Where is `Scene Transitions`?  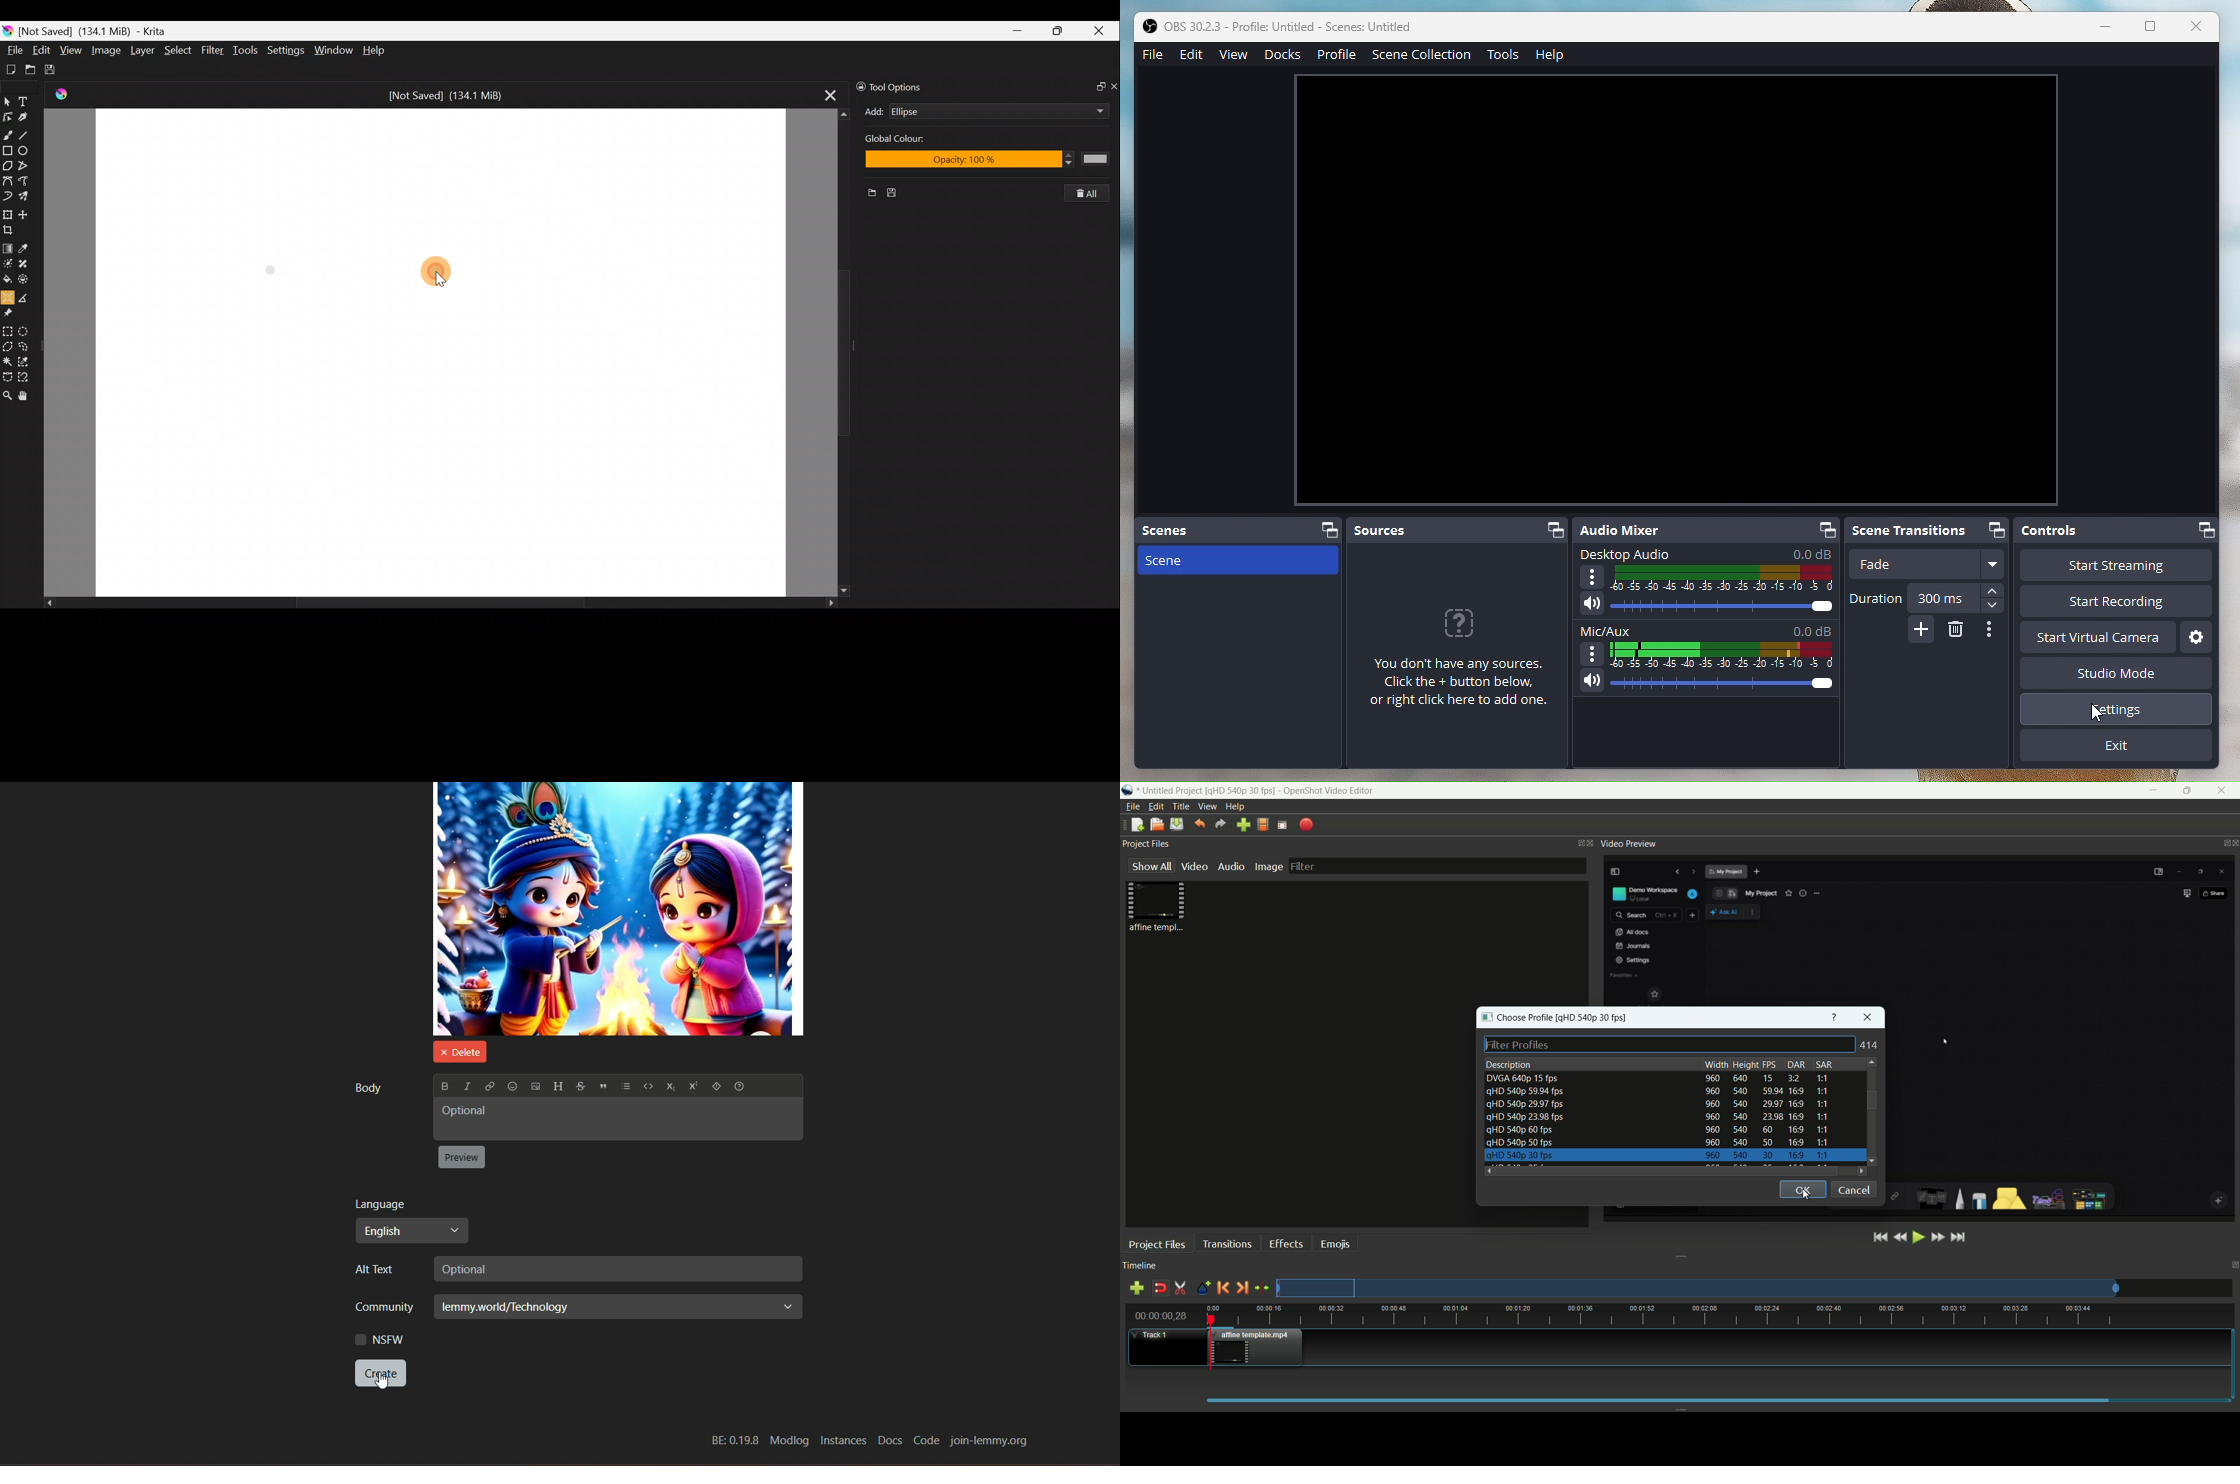 Scene Transitions is located at coordinates (1928, 530).